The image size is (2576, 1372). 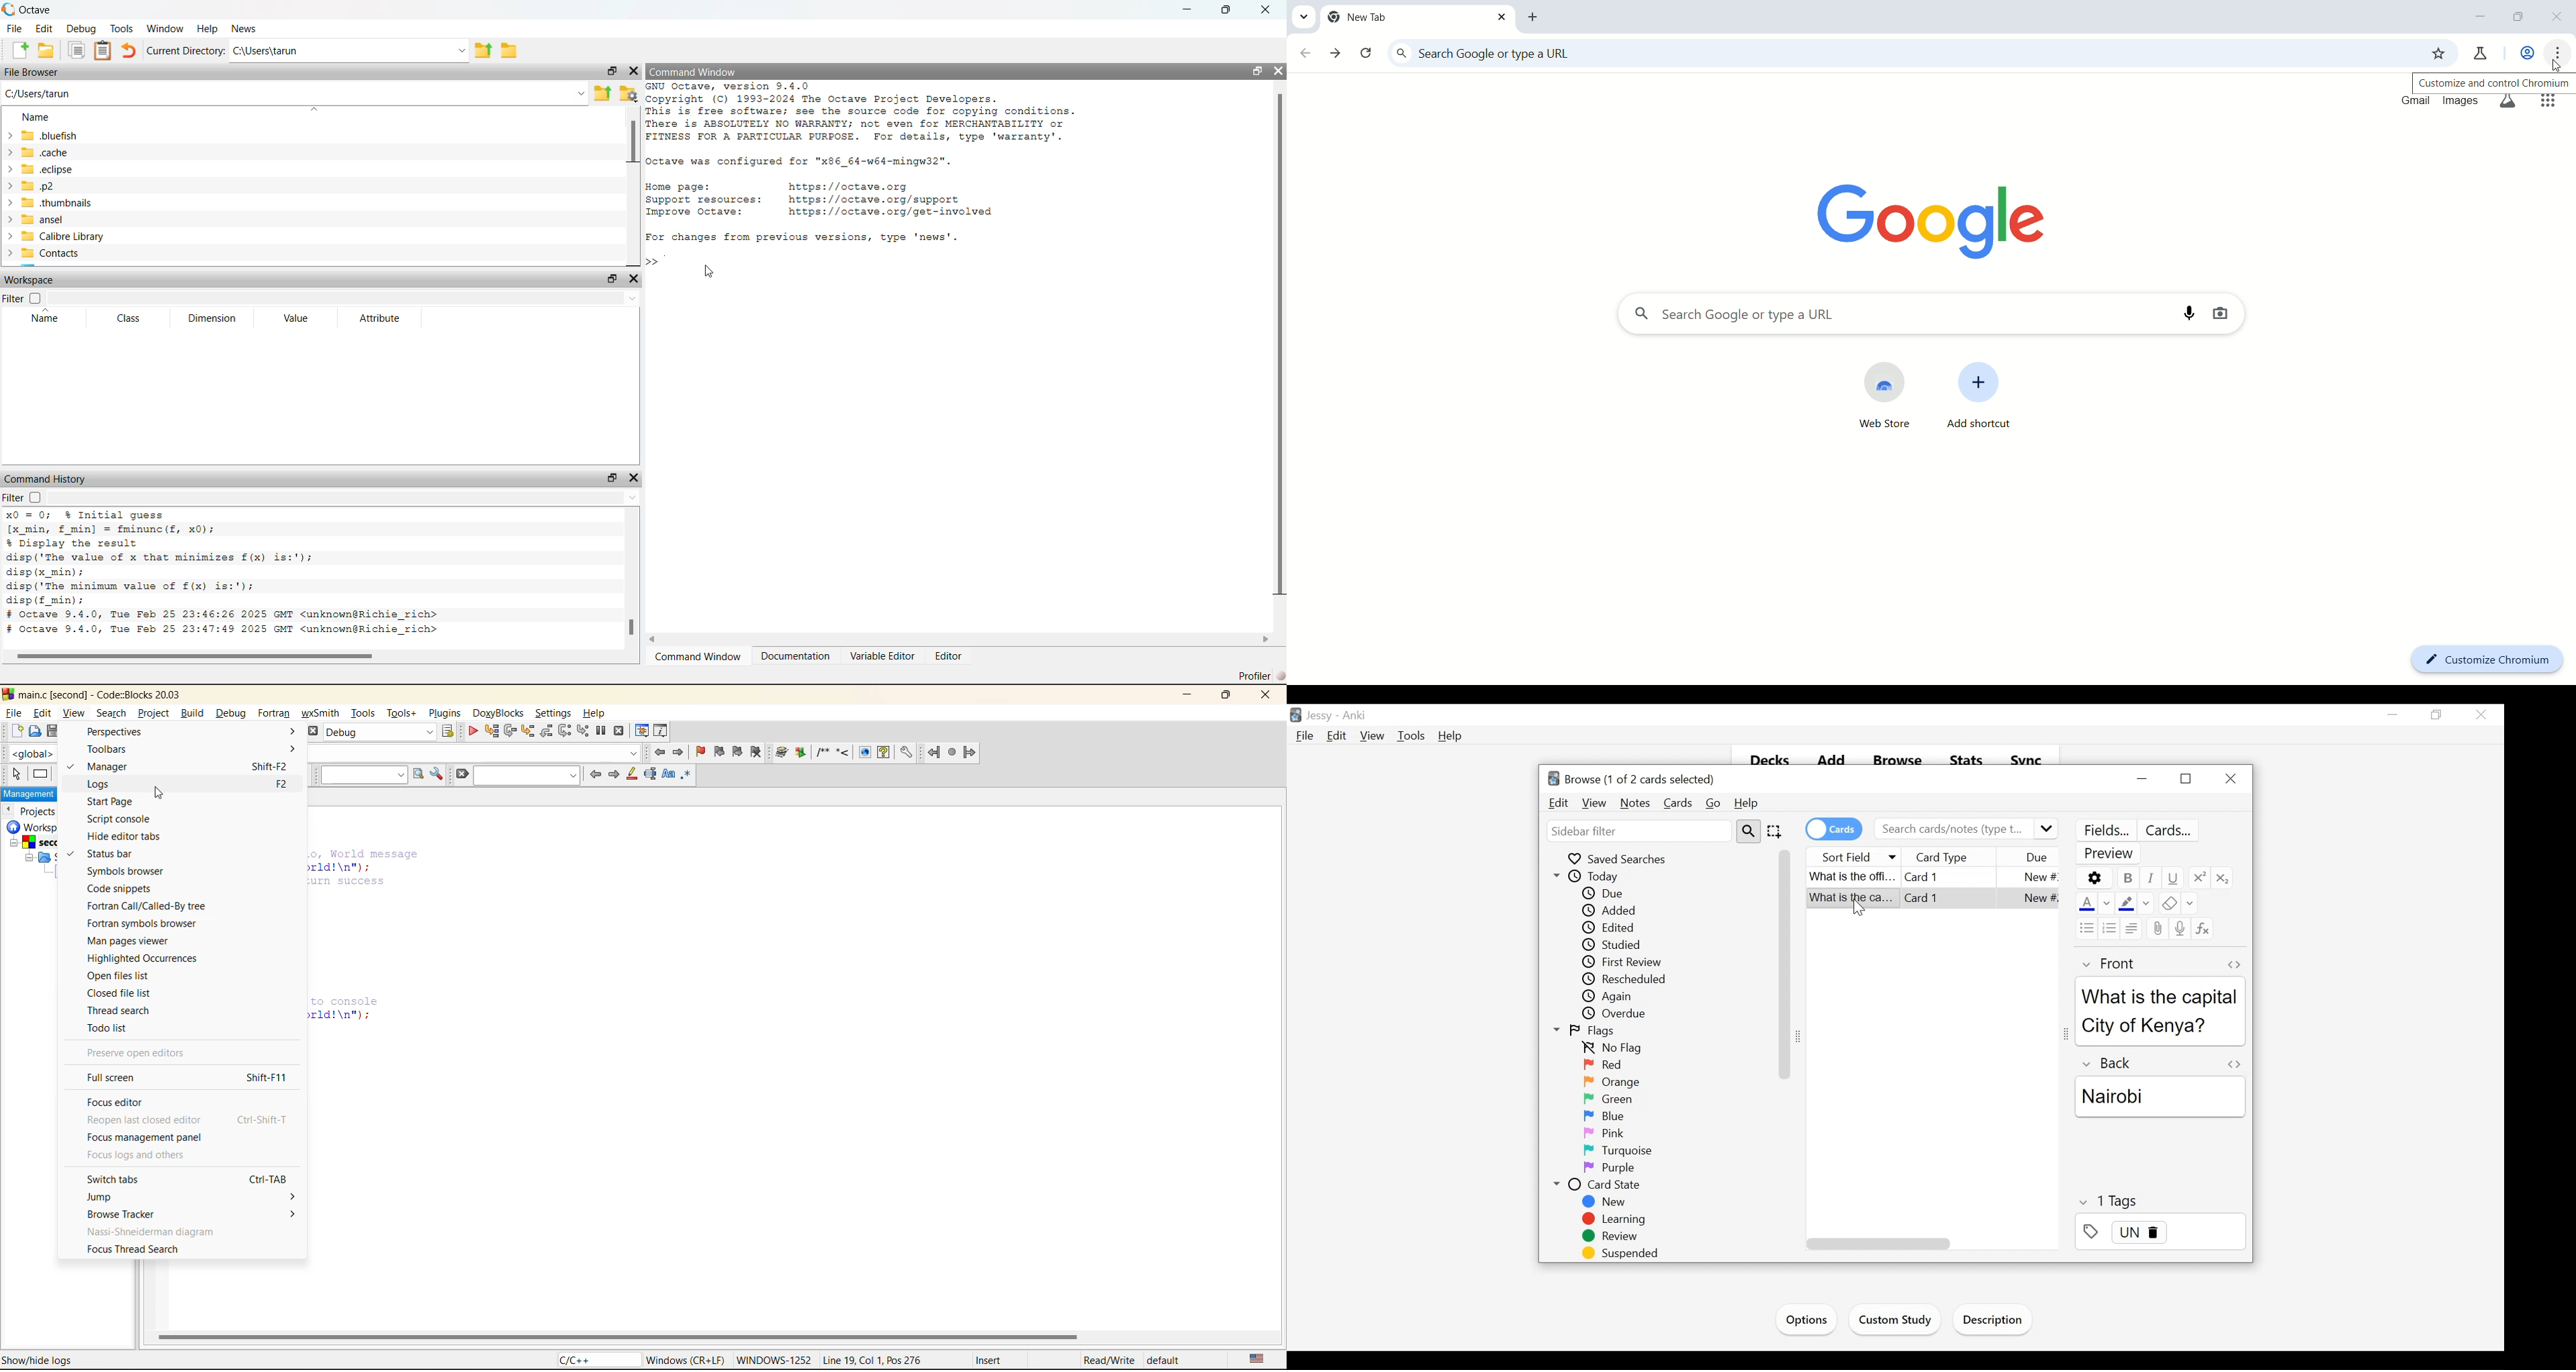 I want to click on Upload files/pictures/Images, so click(x=2156, y=930).